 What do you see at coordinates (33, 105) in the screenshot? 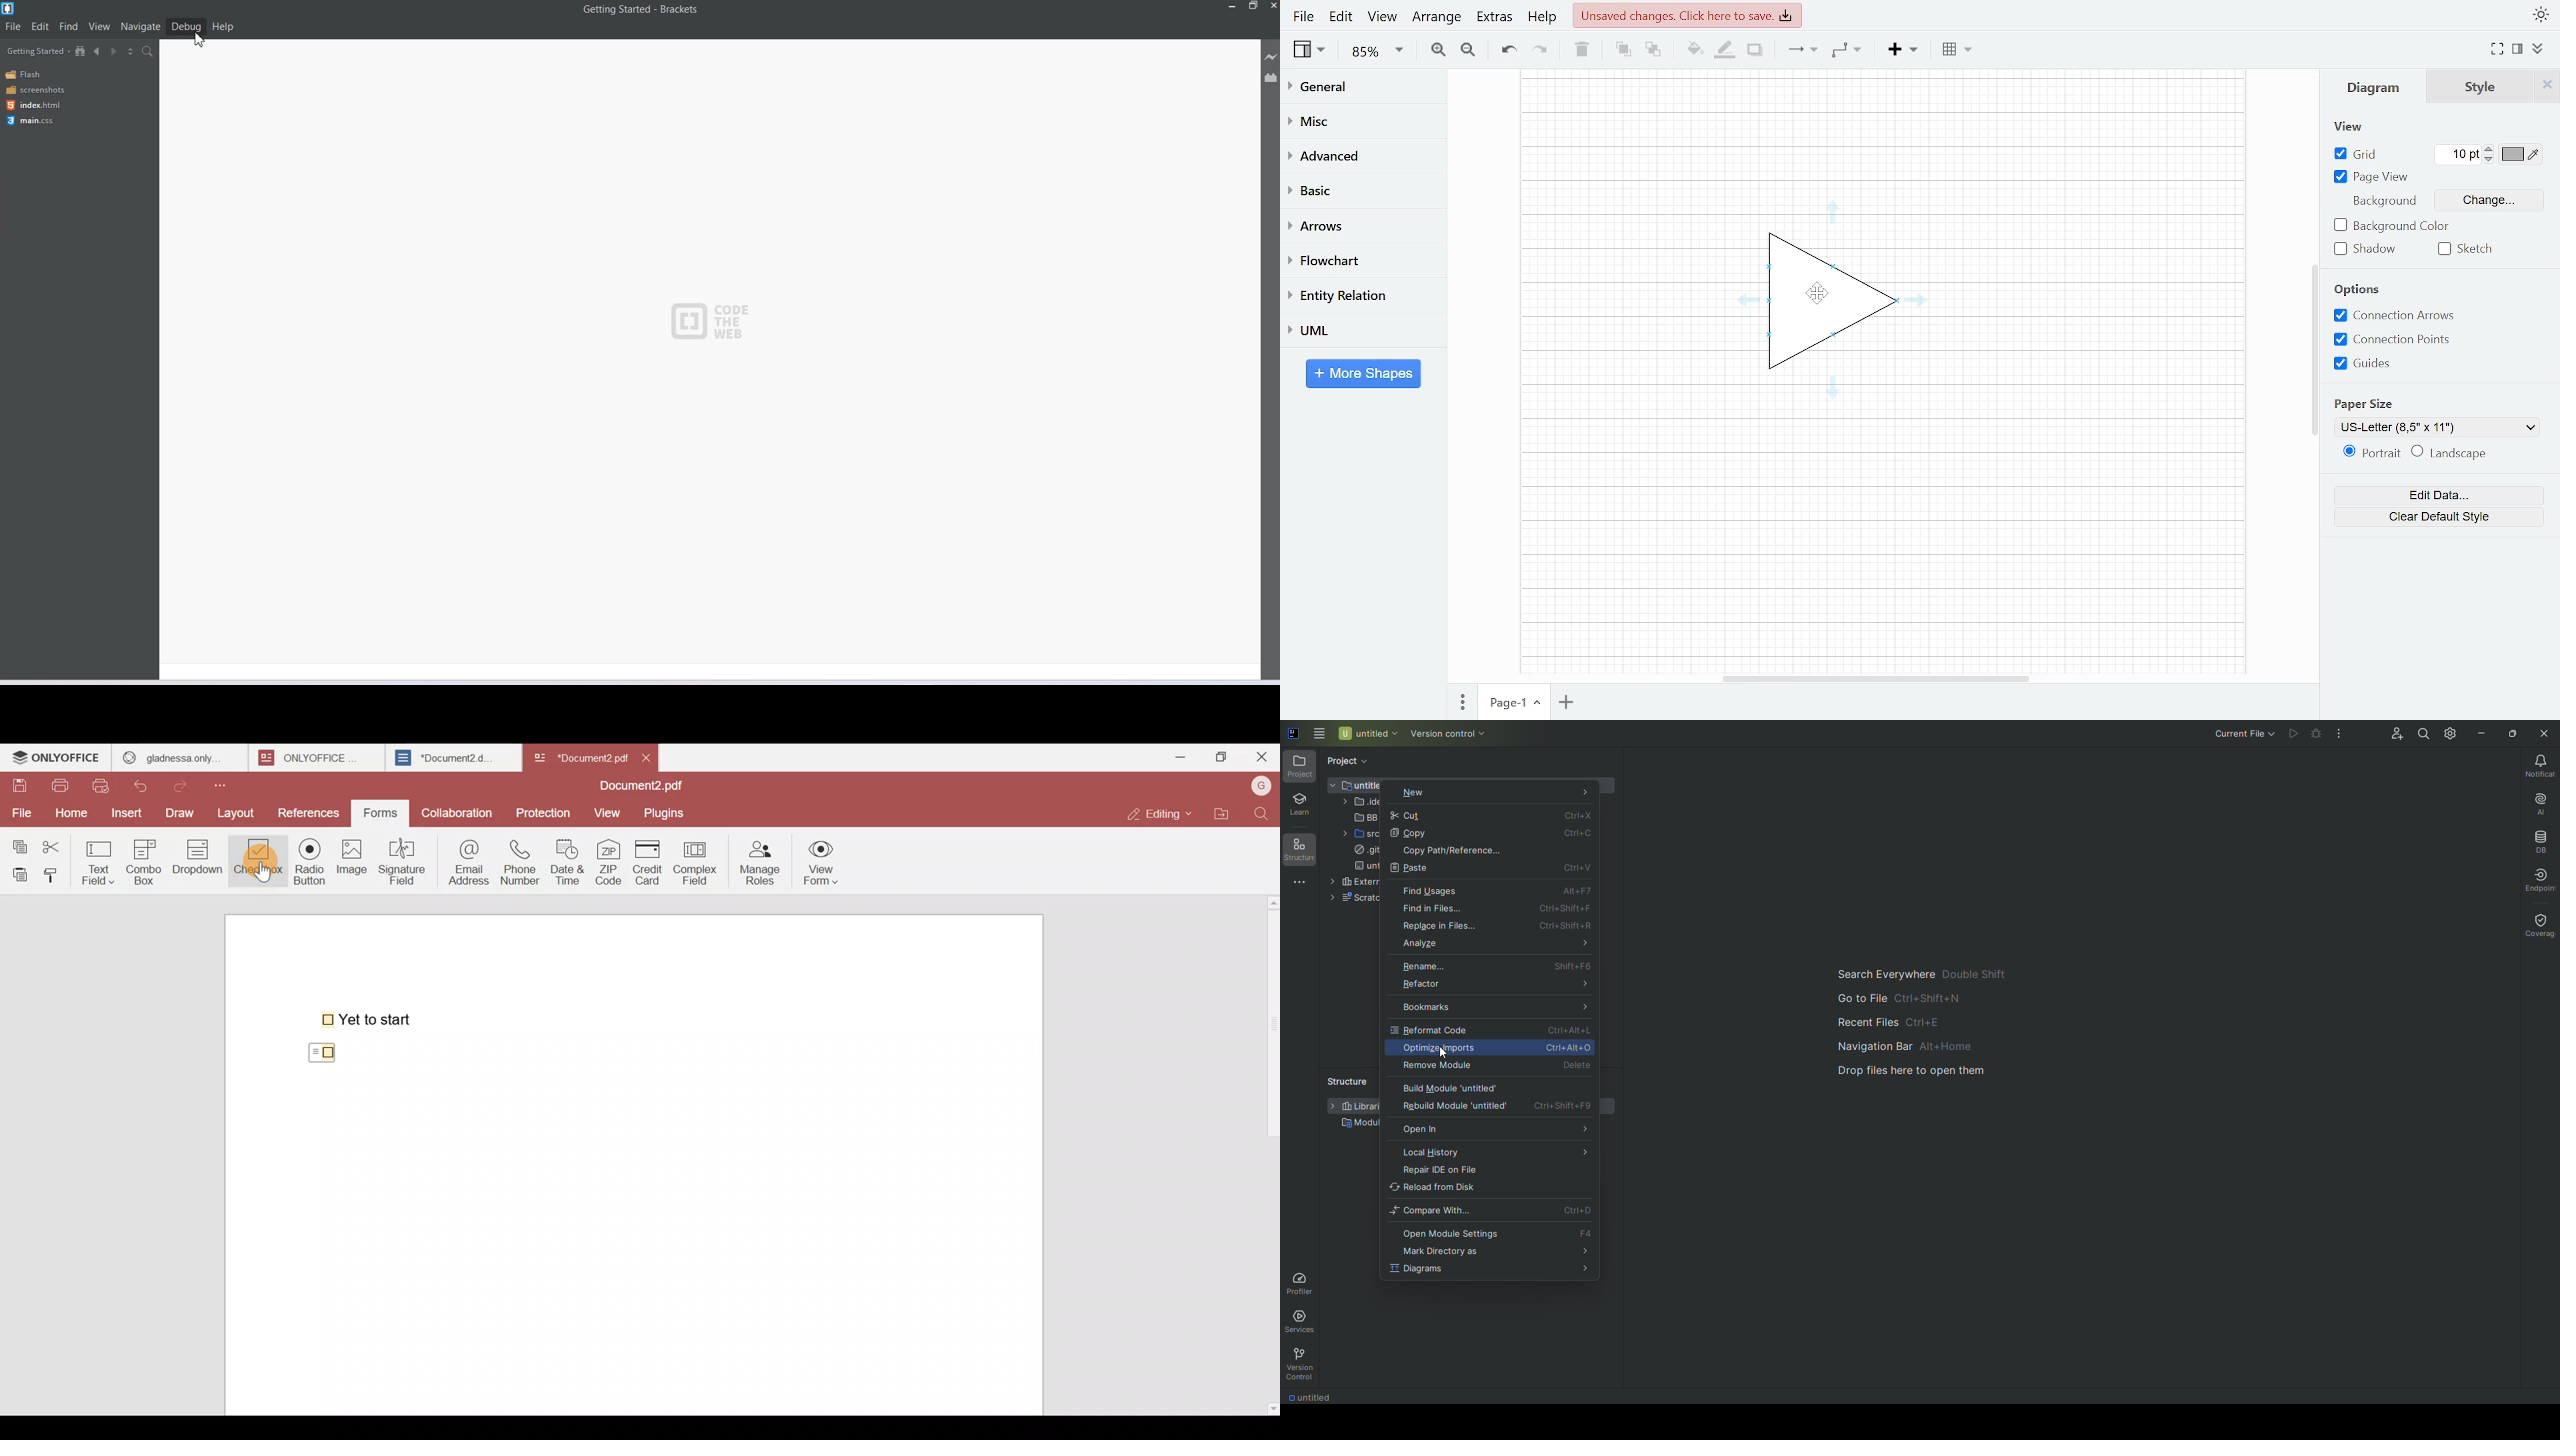
I see `index.html` at bounding box center [33, 105].